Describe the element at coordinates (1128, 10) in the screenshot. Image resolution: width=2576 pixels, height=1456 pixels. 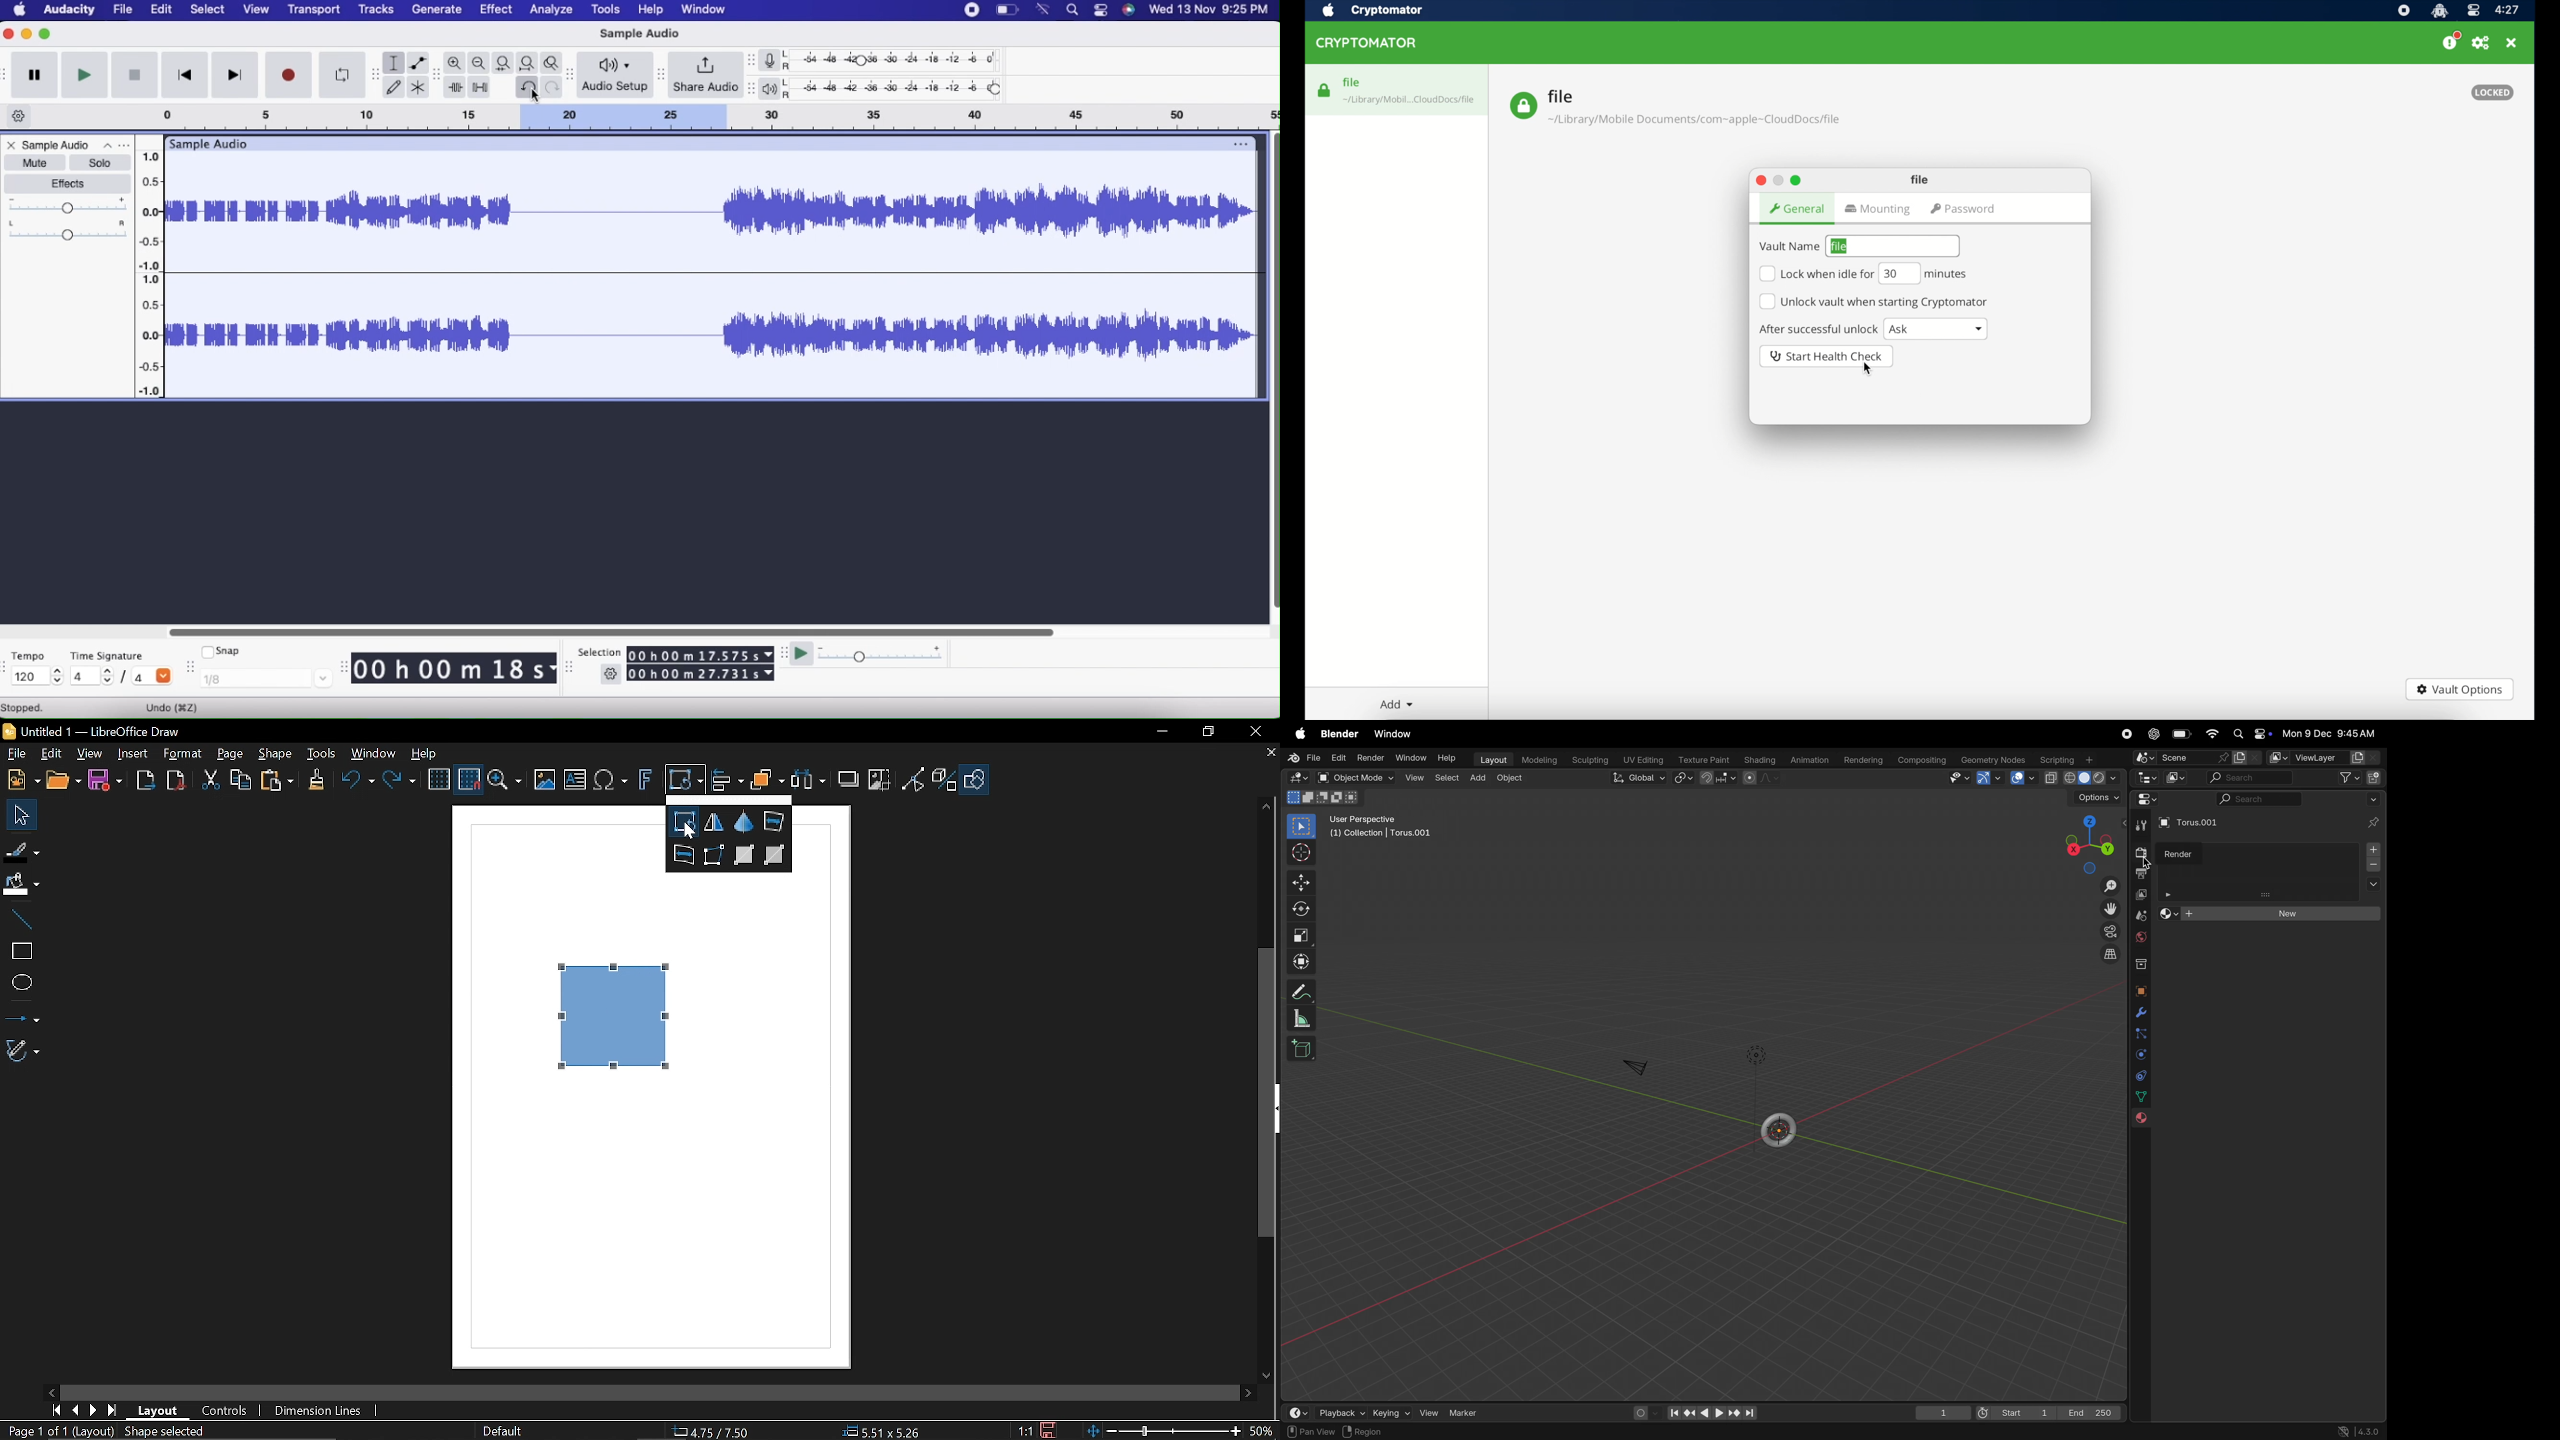
I see `icon` at that location.